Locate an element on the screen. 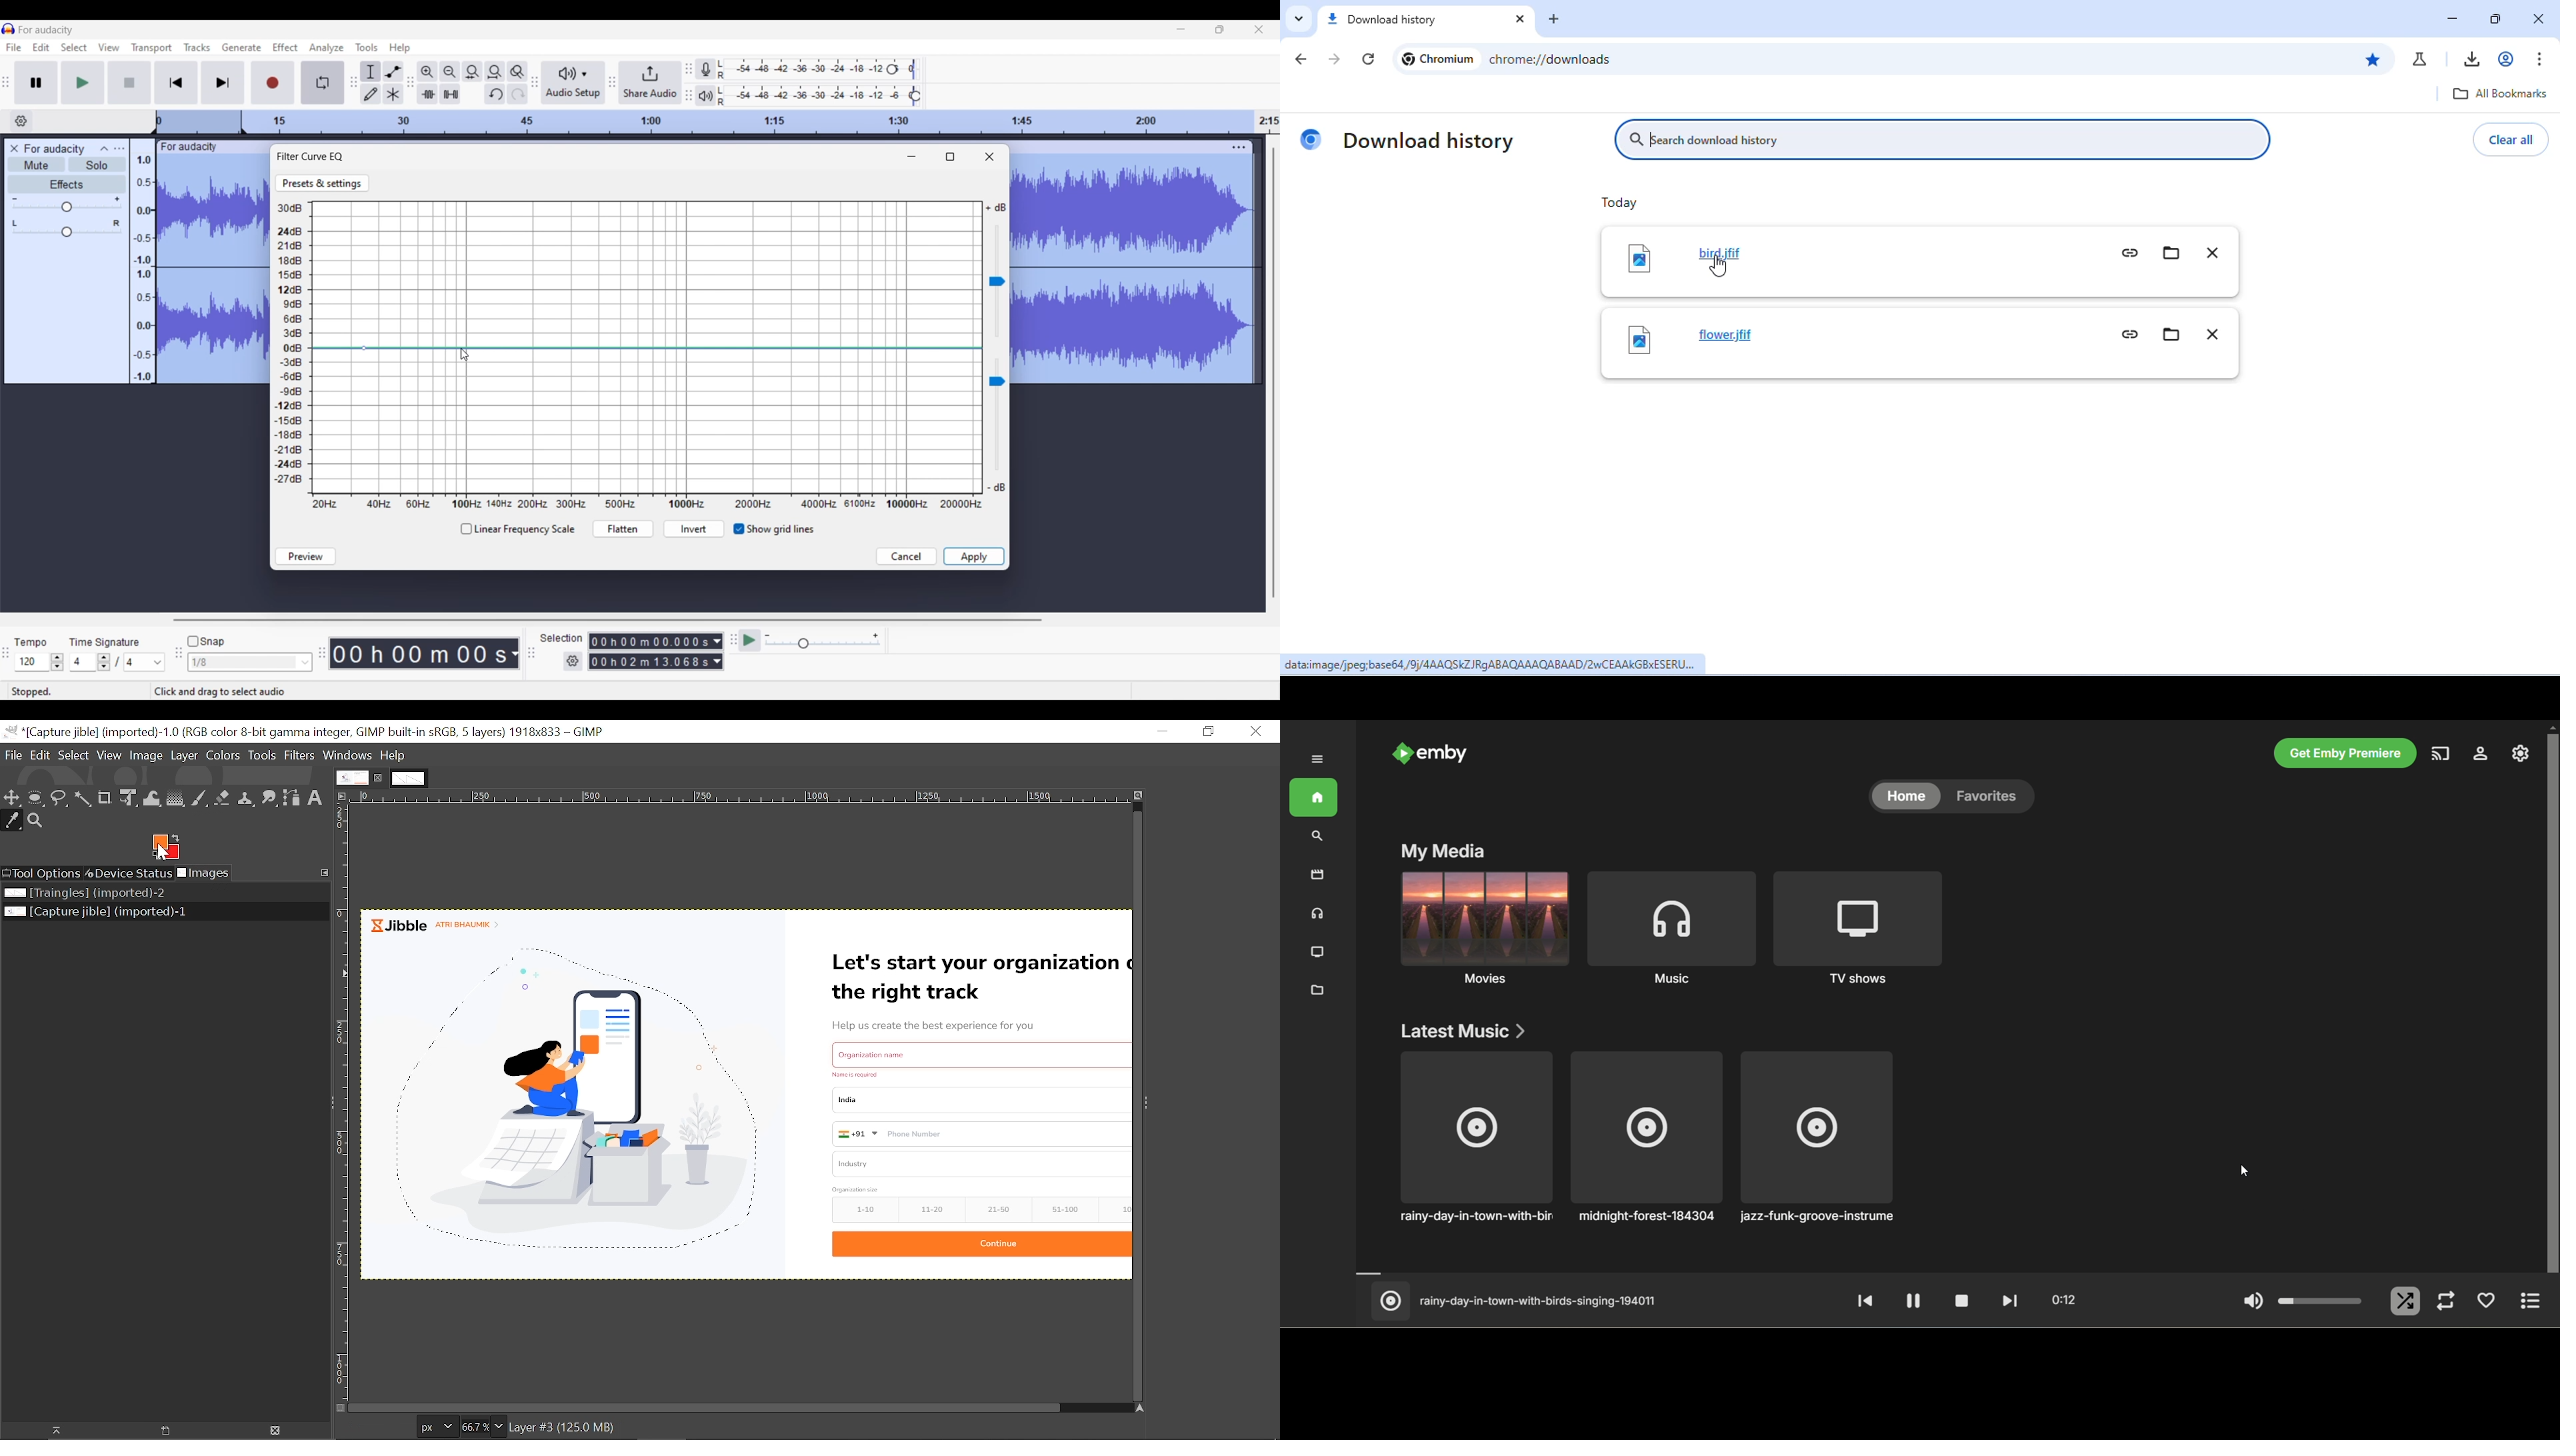  Scale to track length of audio is located at coordinates (765, 122).